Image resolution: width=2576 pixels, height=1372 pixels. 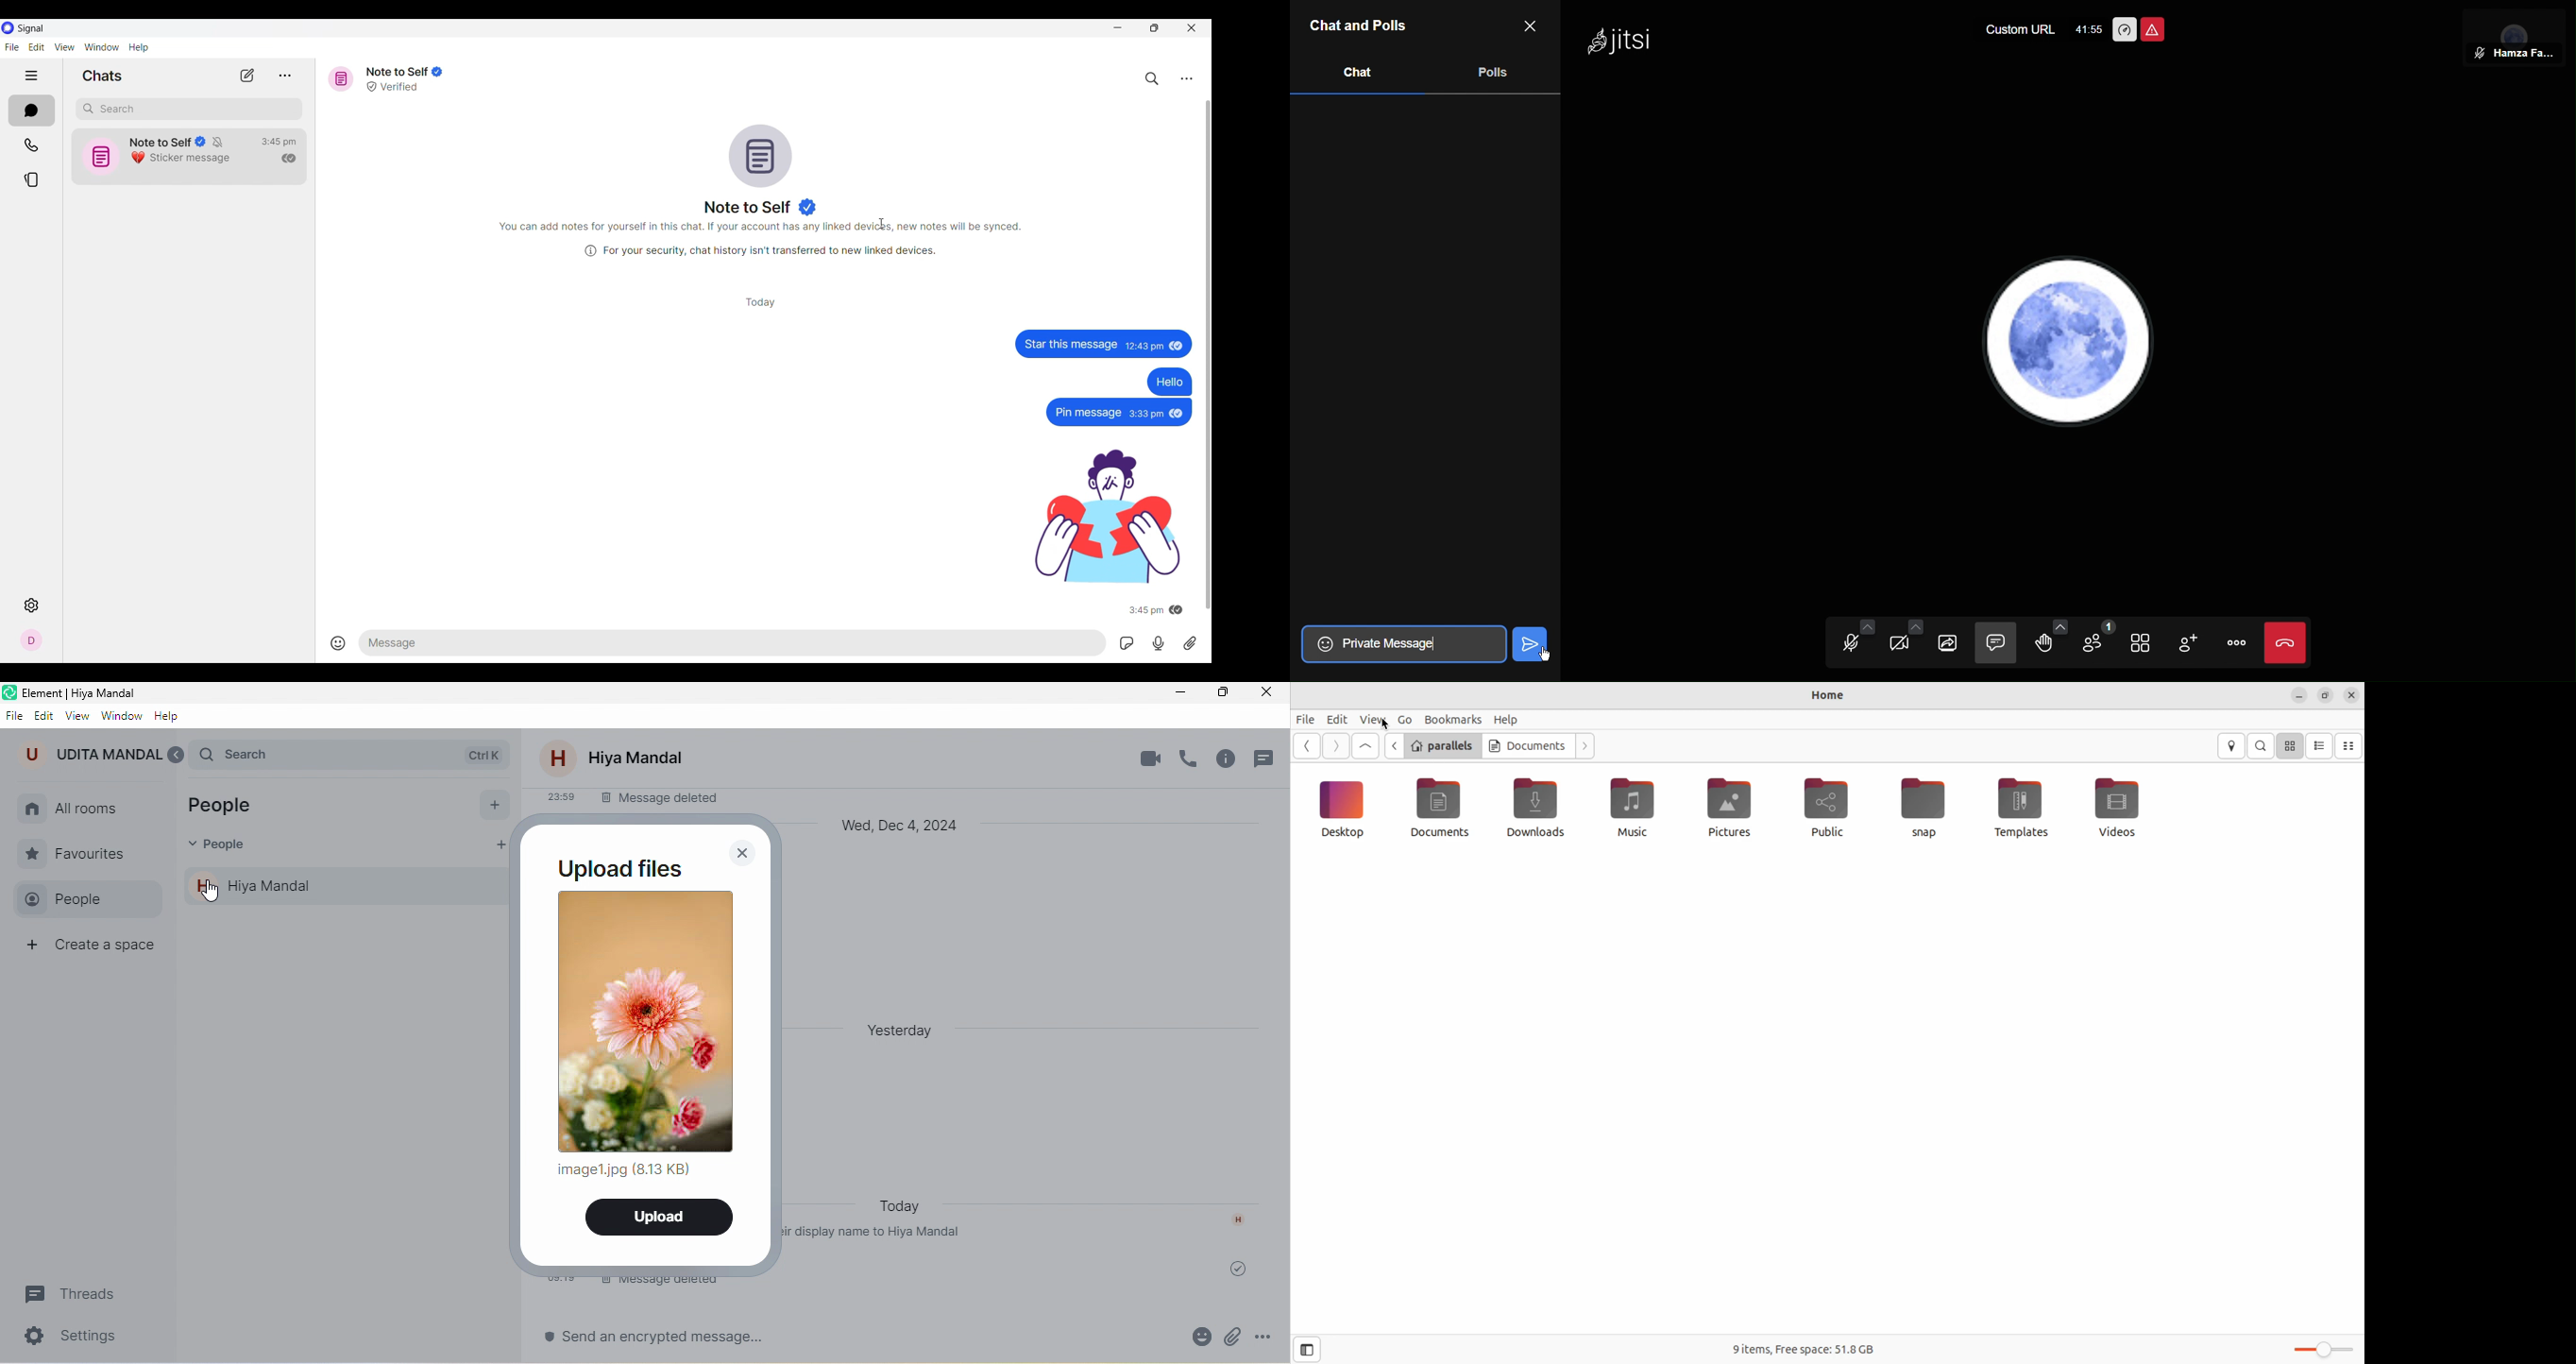 I want to click on Go, so click(x=1405, y=721).